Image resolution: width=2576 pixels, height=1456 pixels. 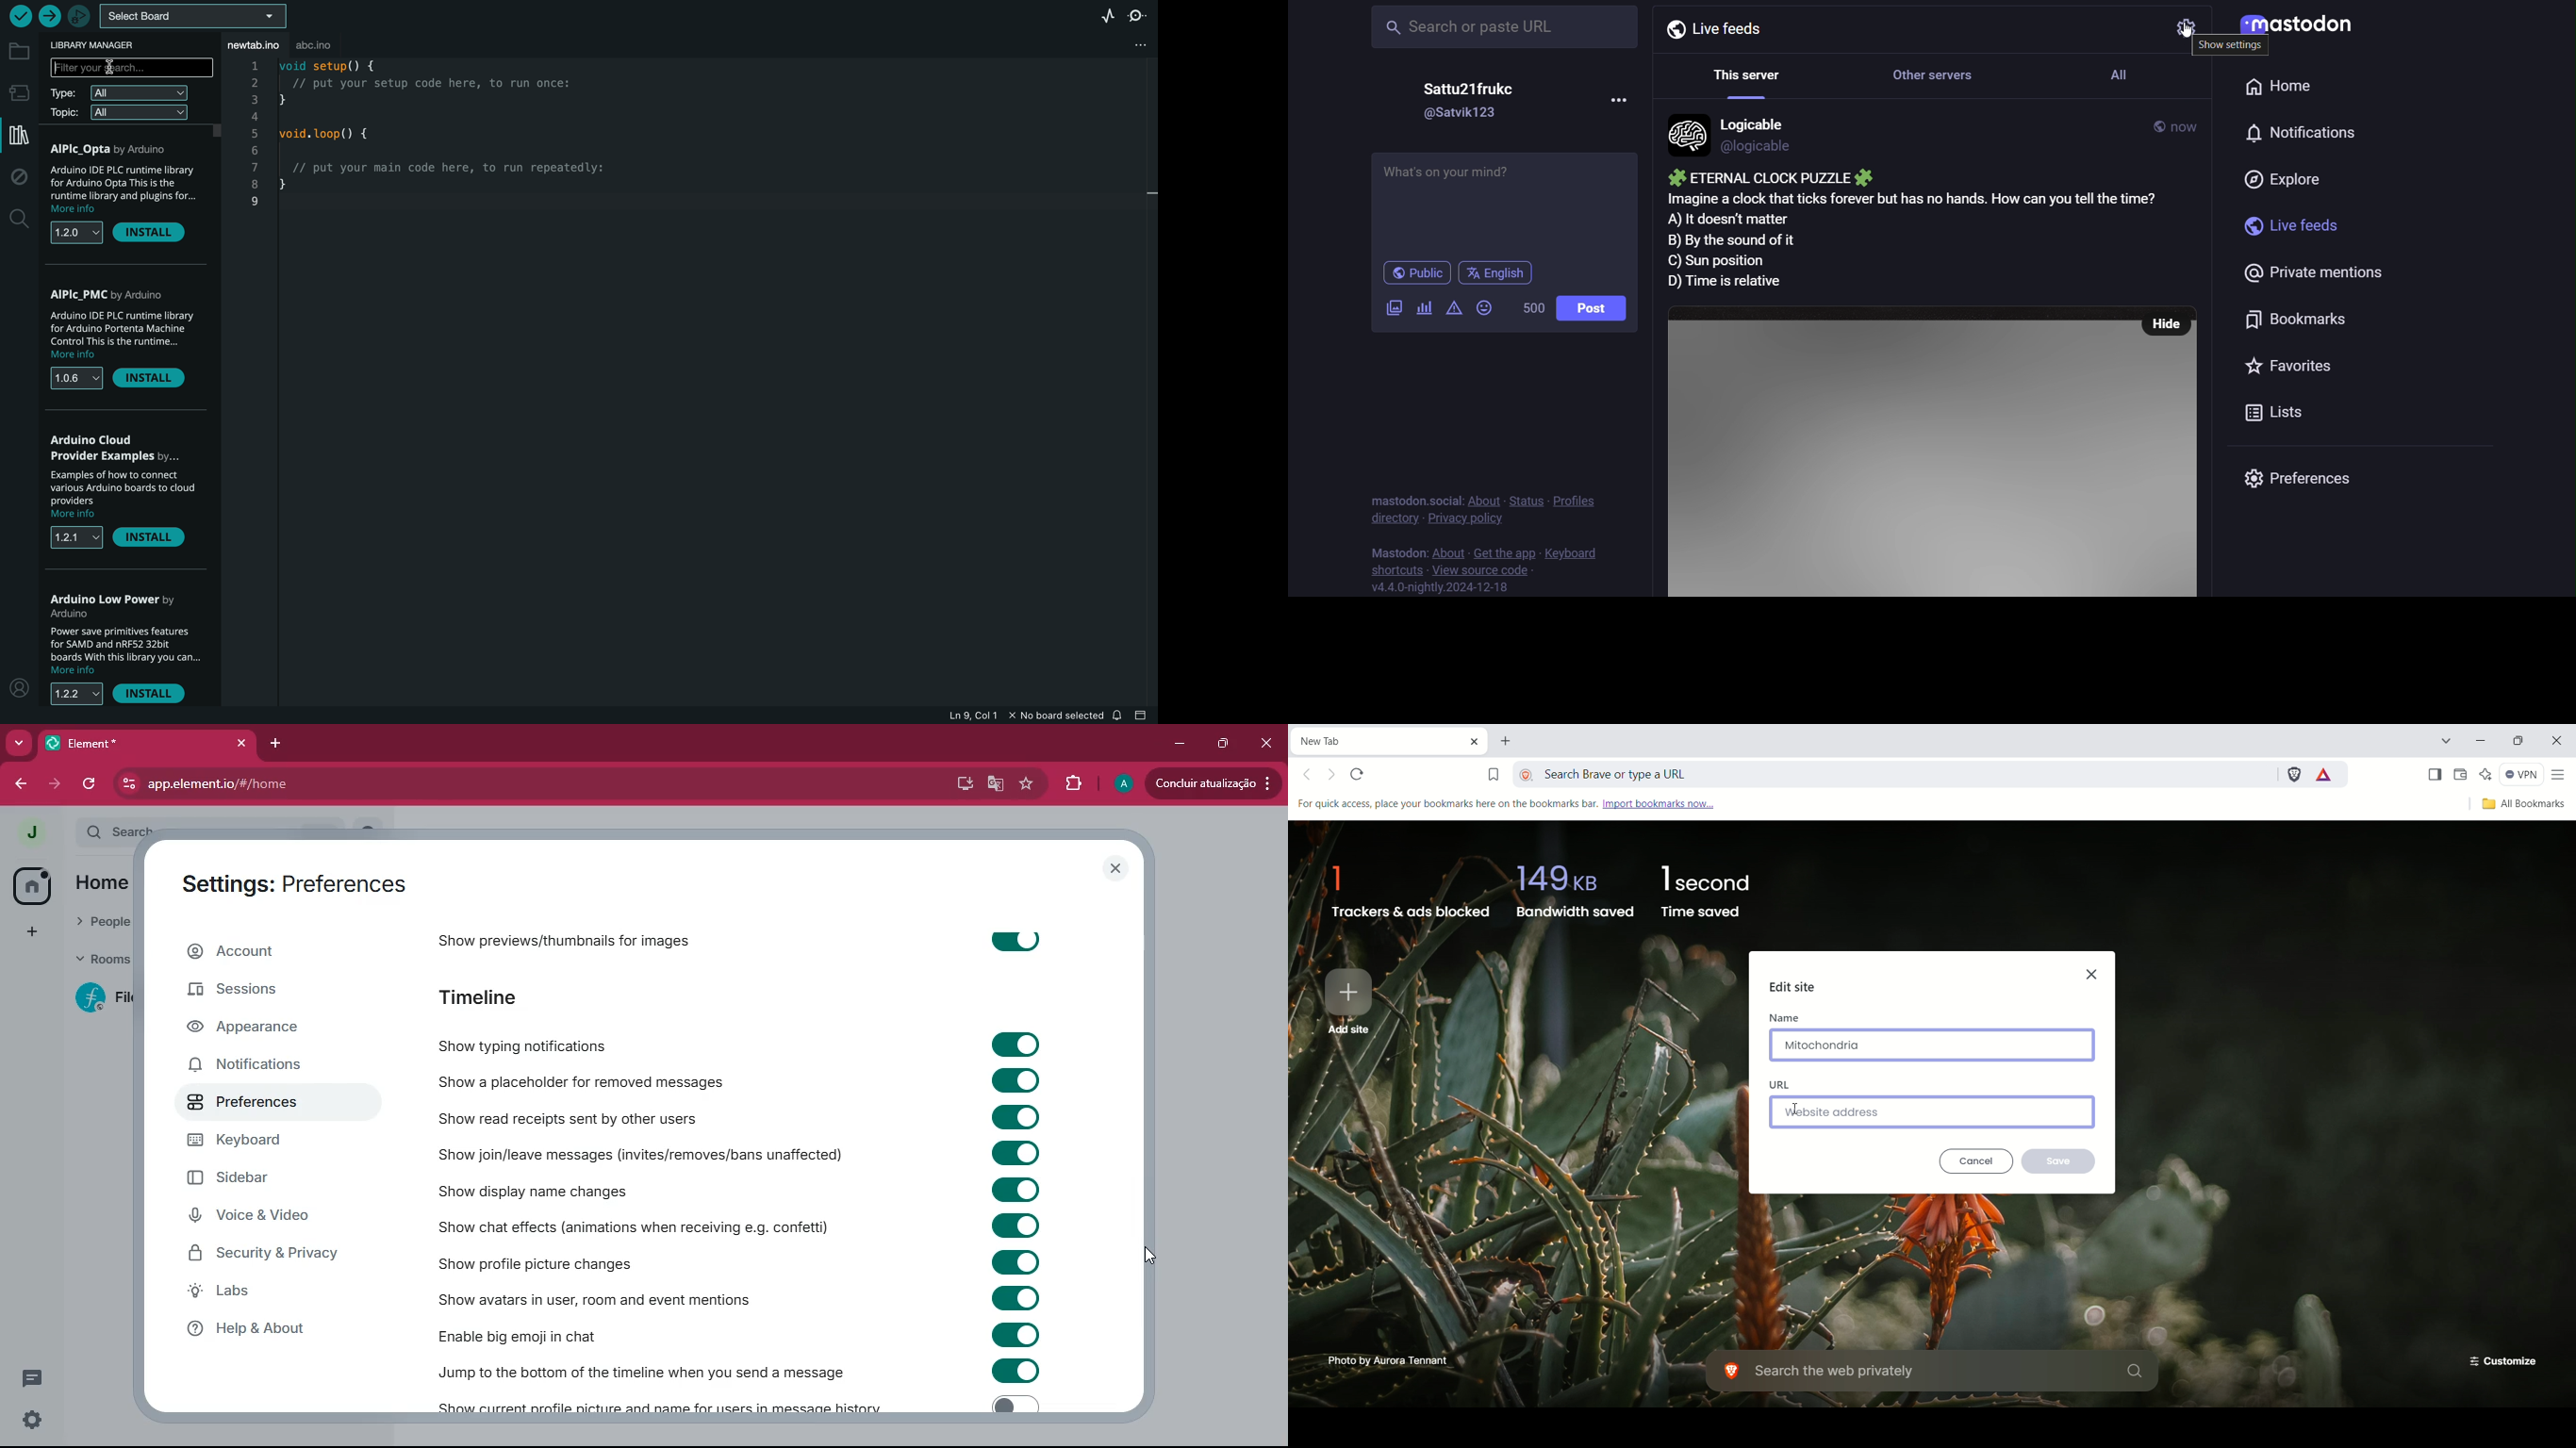 What do you see at coordinates (1501, 552) in the screenshot?
I see `get the app` at bounding box center [1501, 552].